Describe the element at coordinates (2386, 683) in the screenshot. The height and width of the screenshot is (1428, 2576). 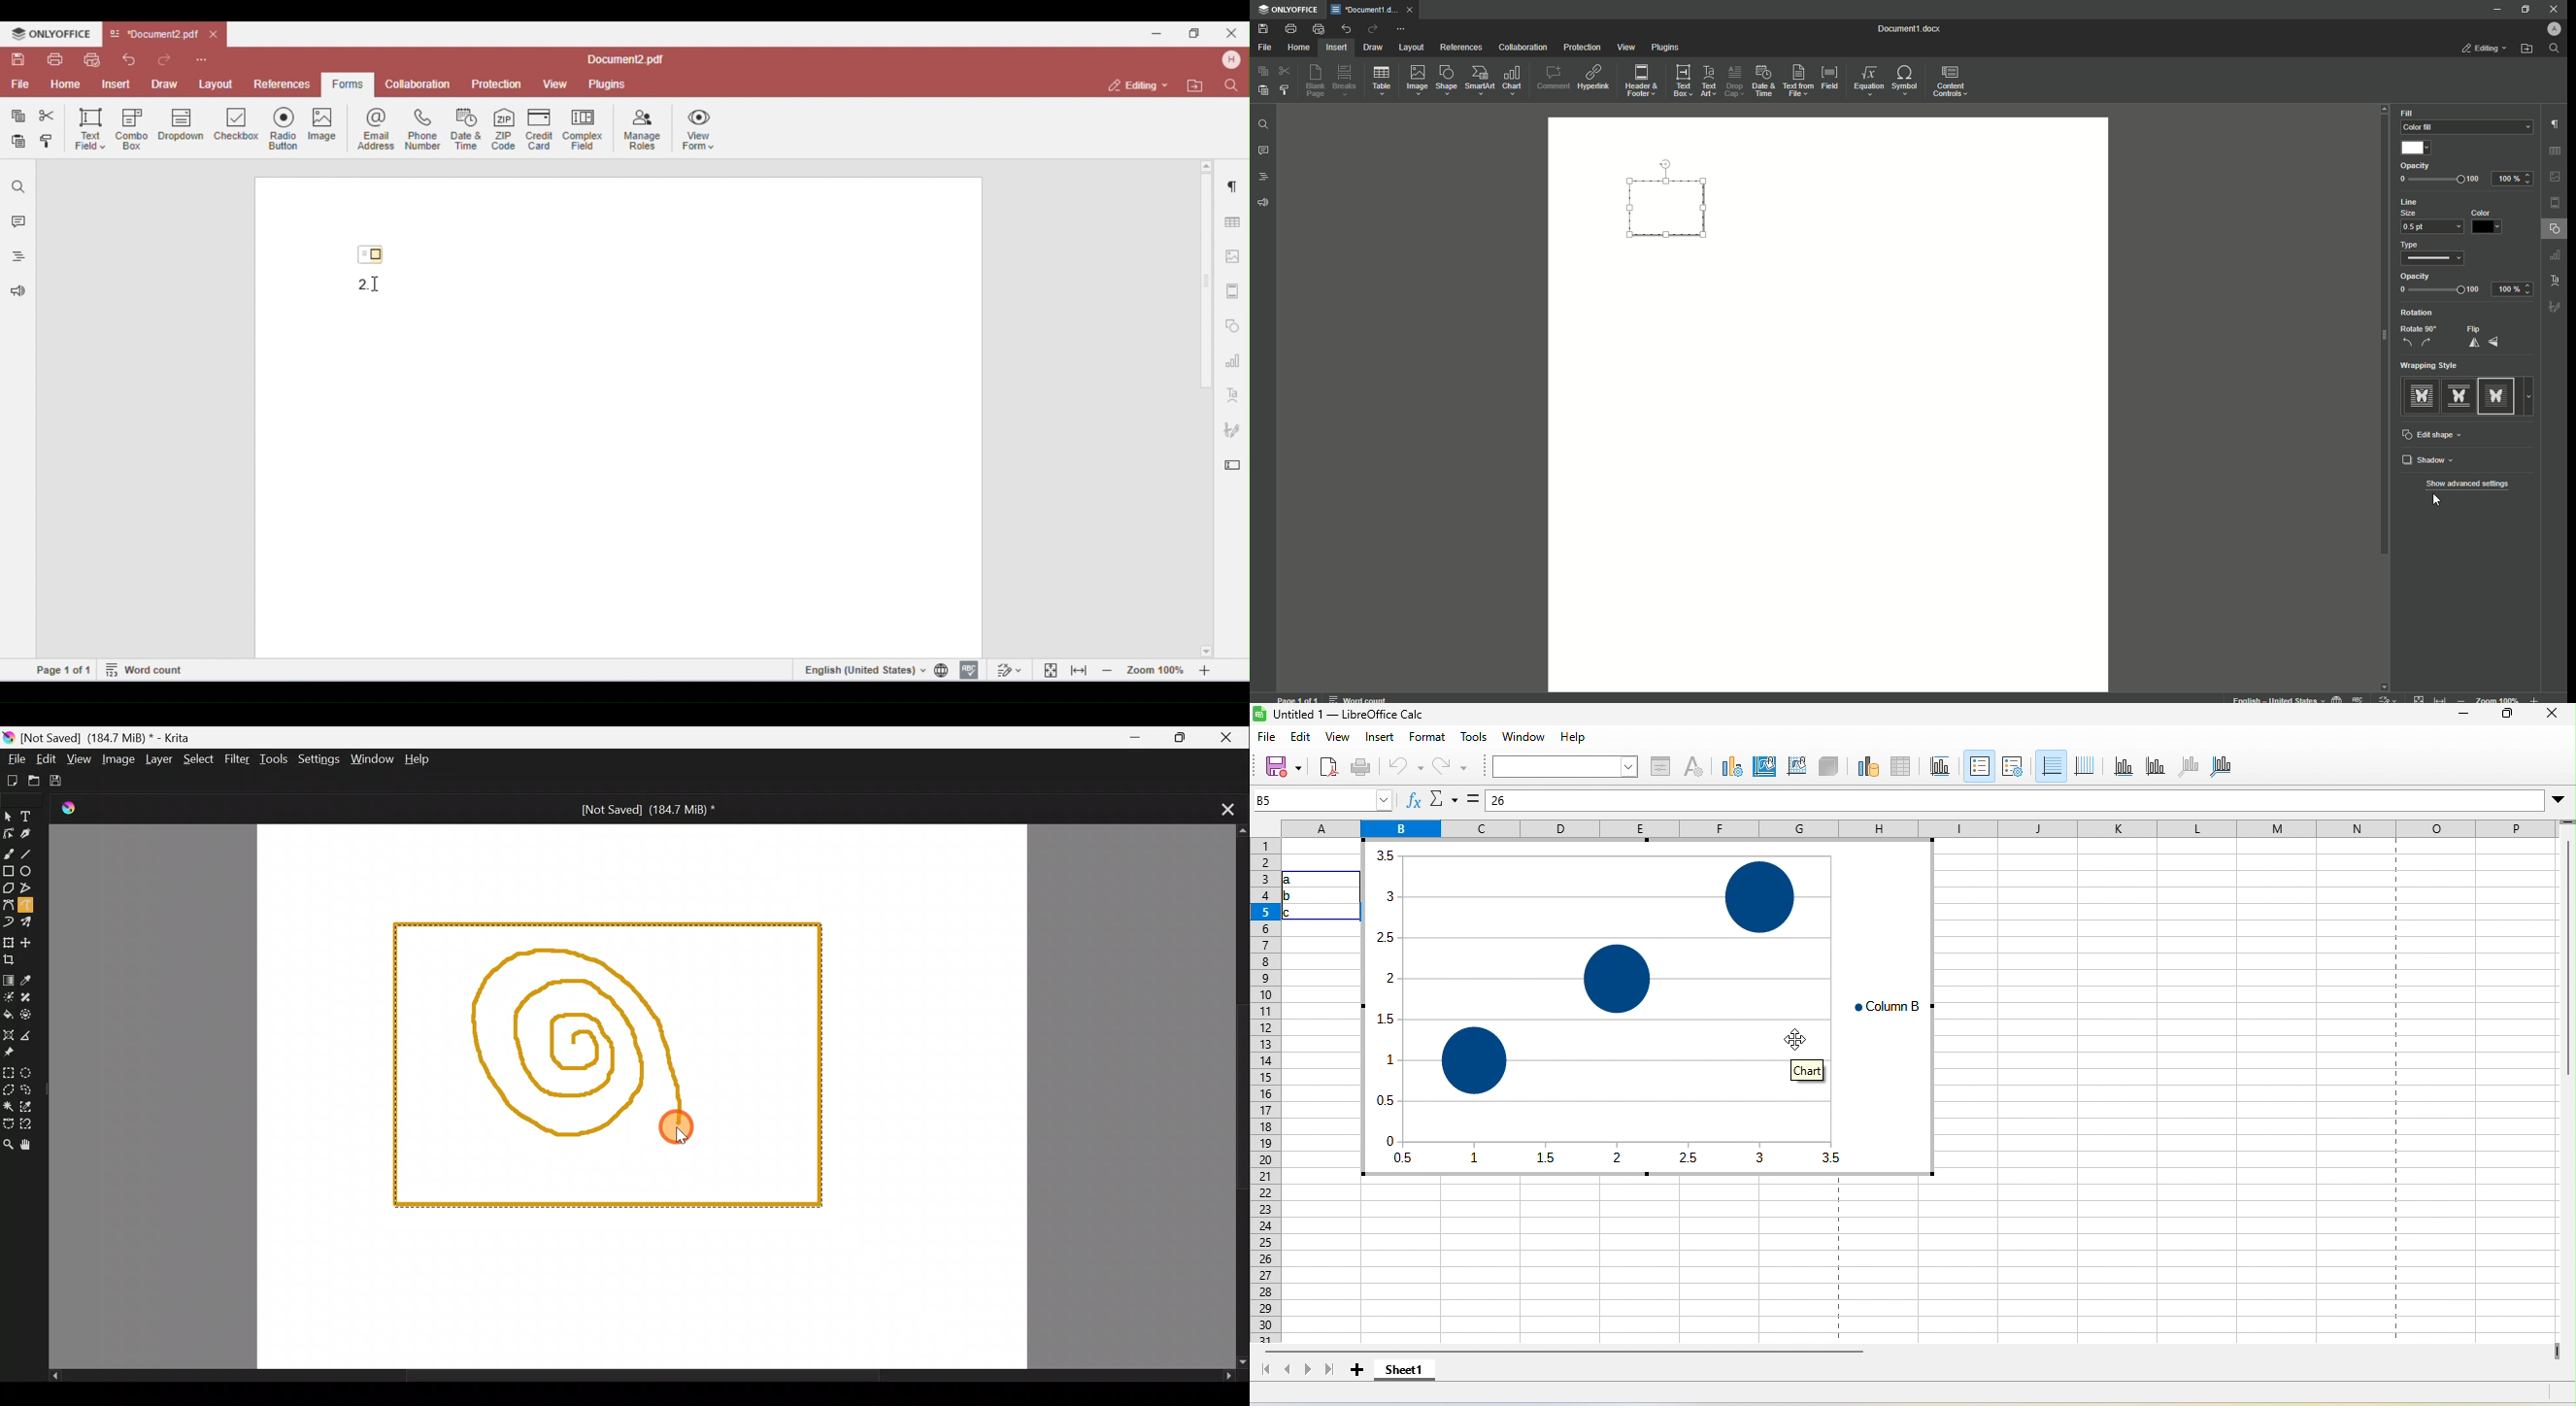
I see `scroll down` at that location.